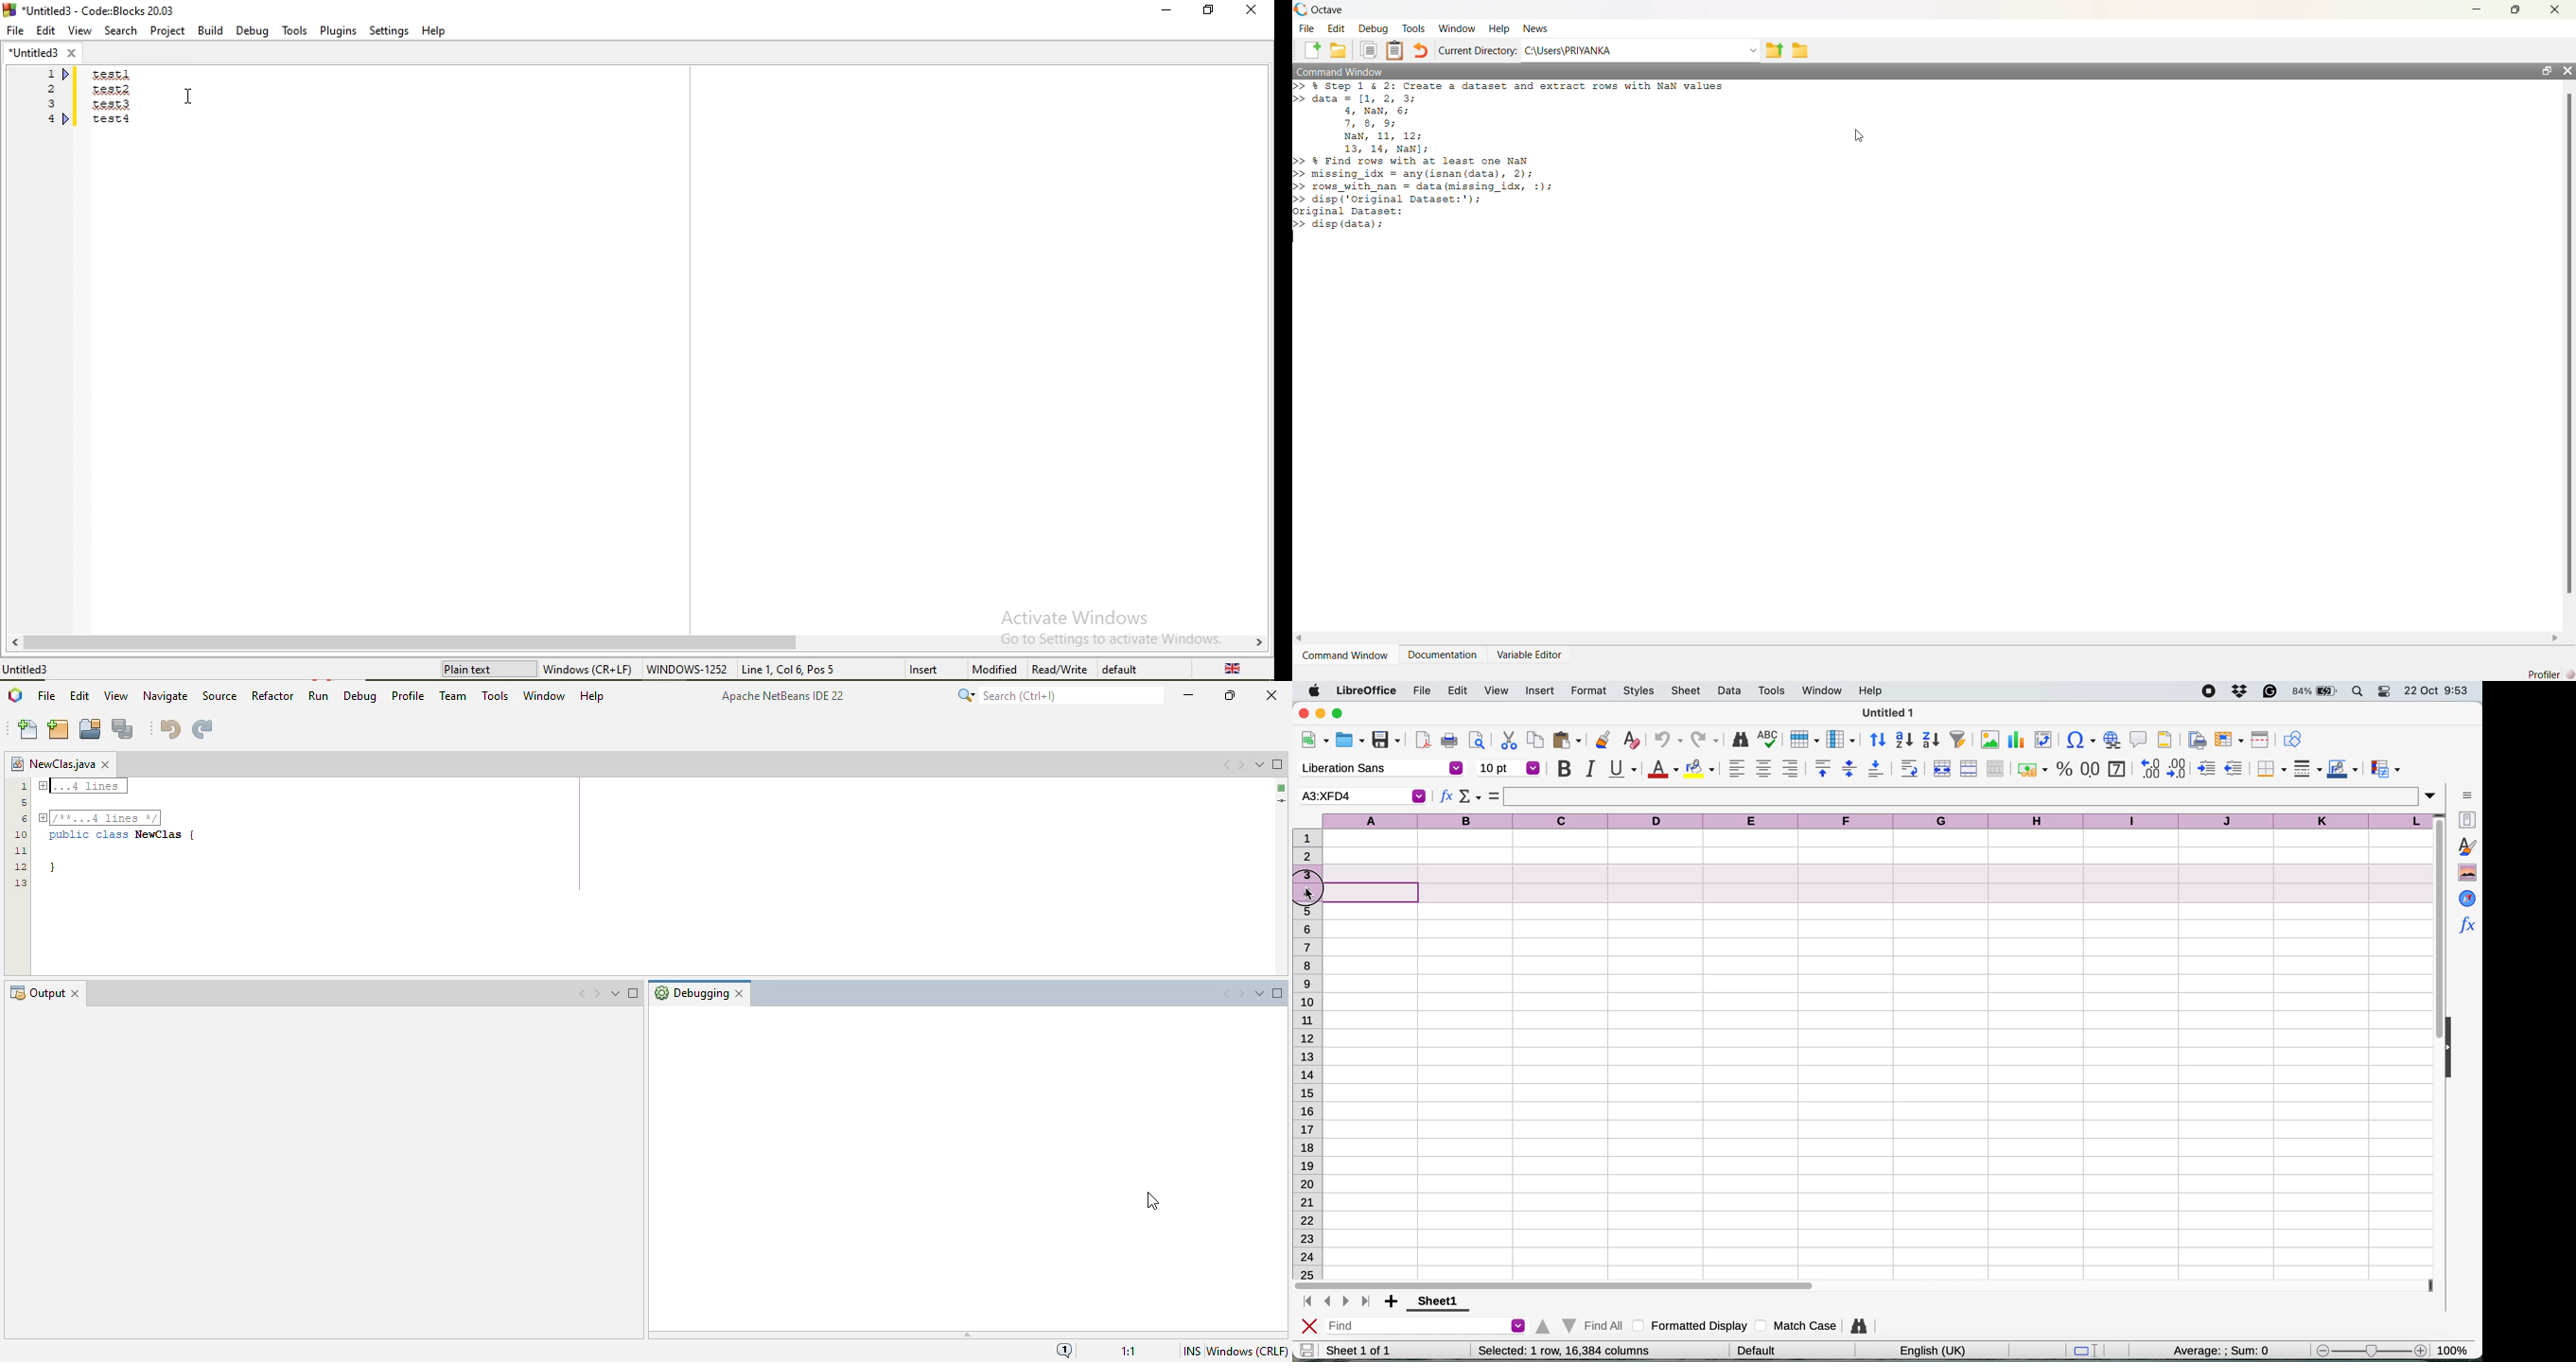 Image resolution: width=2576 pixels, height=1372 pixels. Describe the element at coordinates (1932, 741) in the screenshot. I see `sort descending` at that location.